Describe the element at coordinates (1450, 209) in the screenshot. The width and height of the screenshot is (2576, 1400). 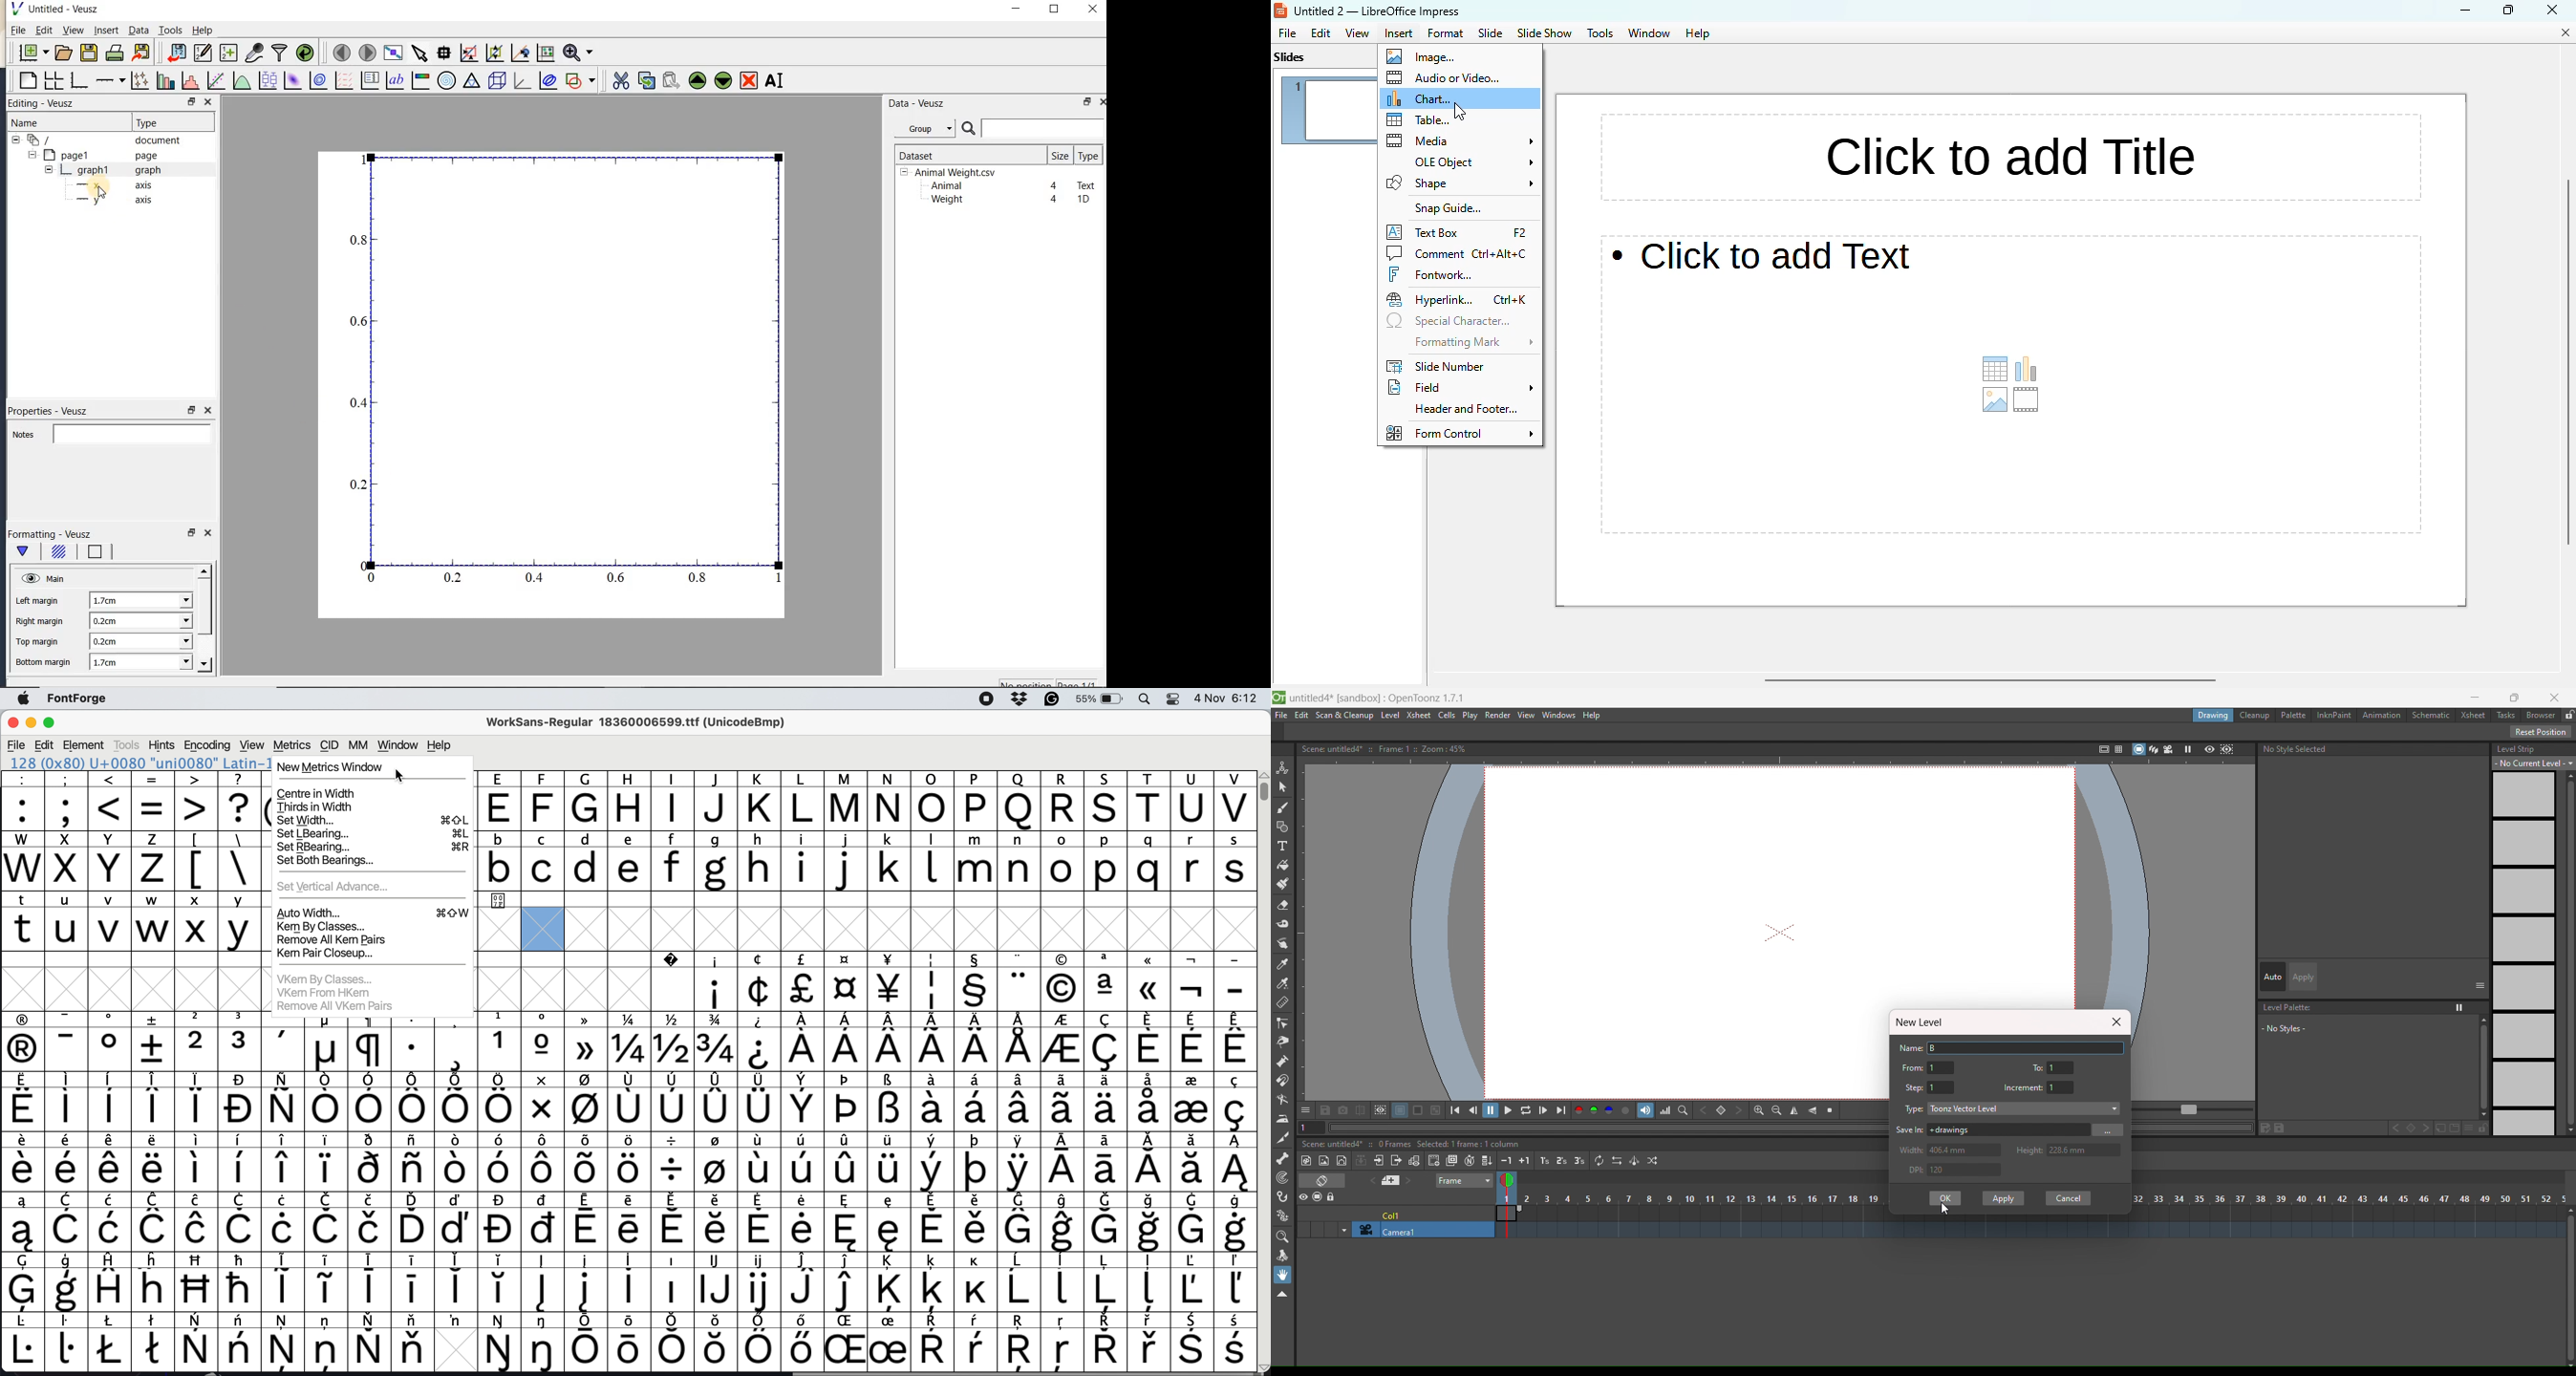
I see `snap guide` at that location.